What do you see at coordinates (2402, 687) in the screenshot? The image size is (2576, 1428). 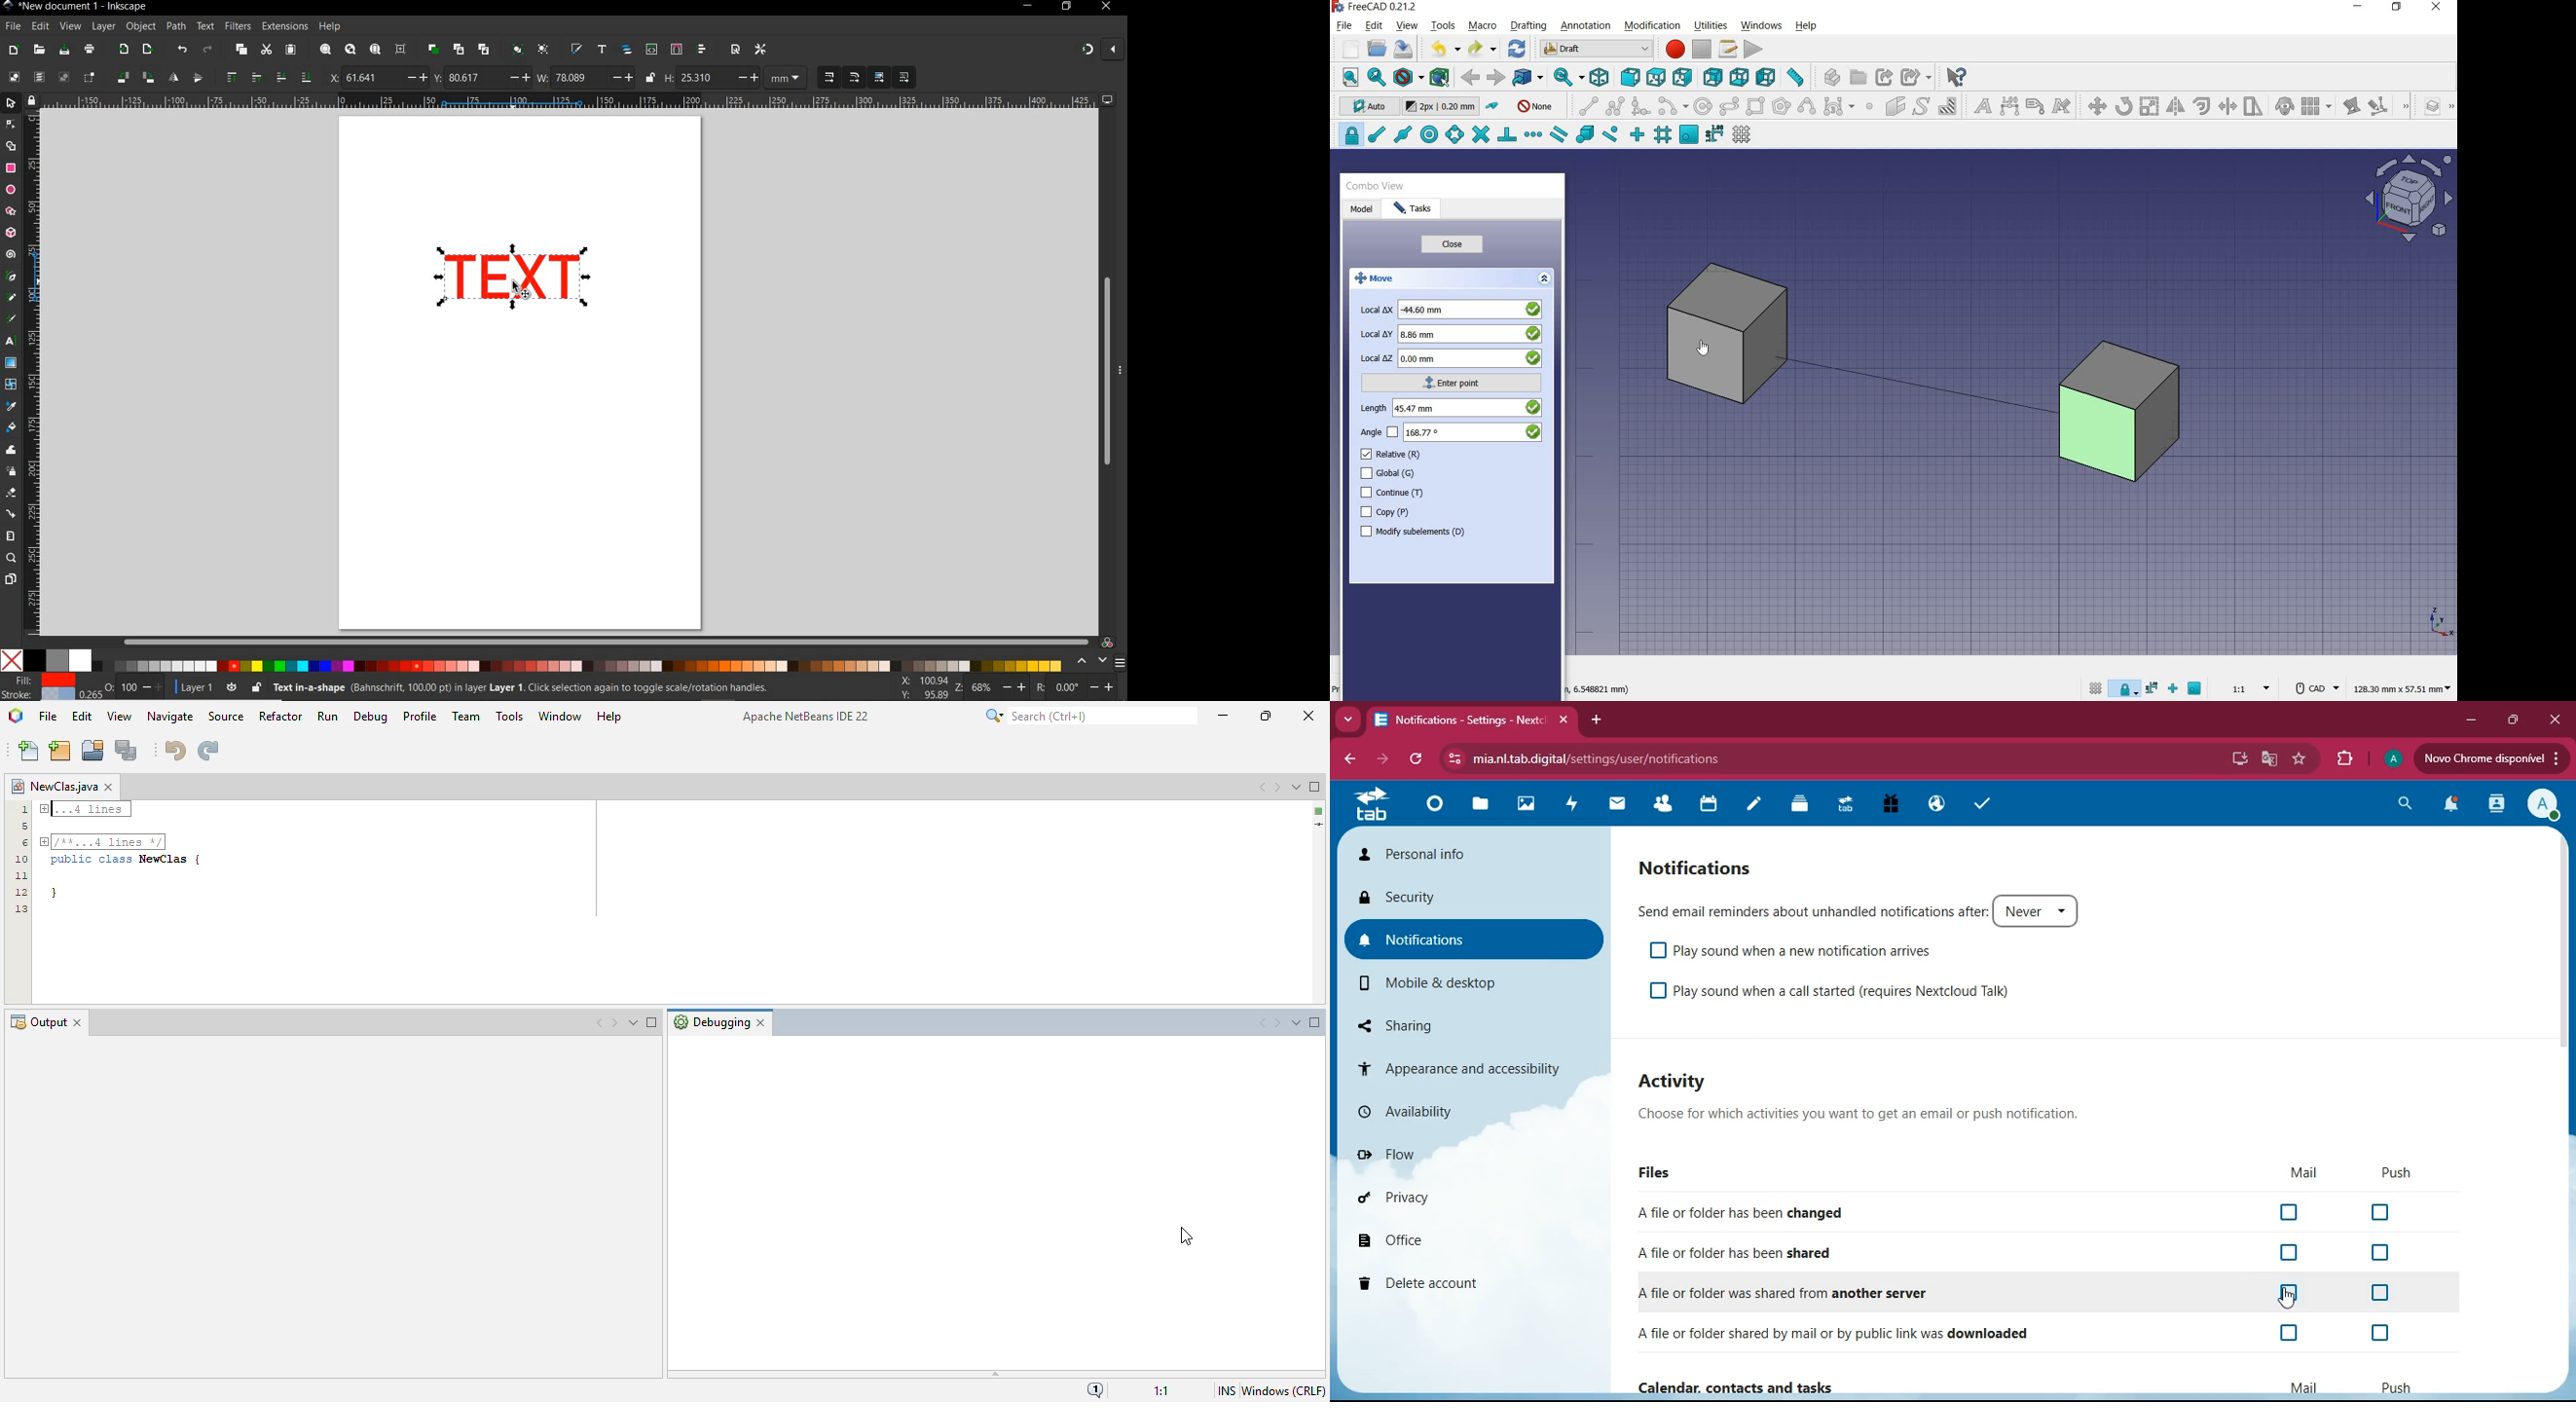 I see `dimension` at bounding box center [2402, 687].